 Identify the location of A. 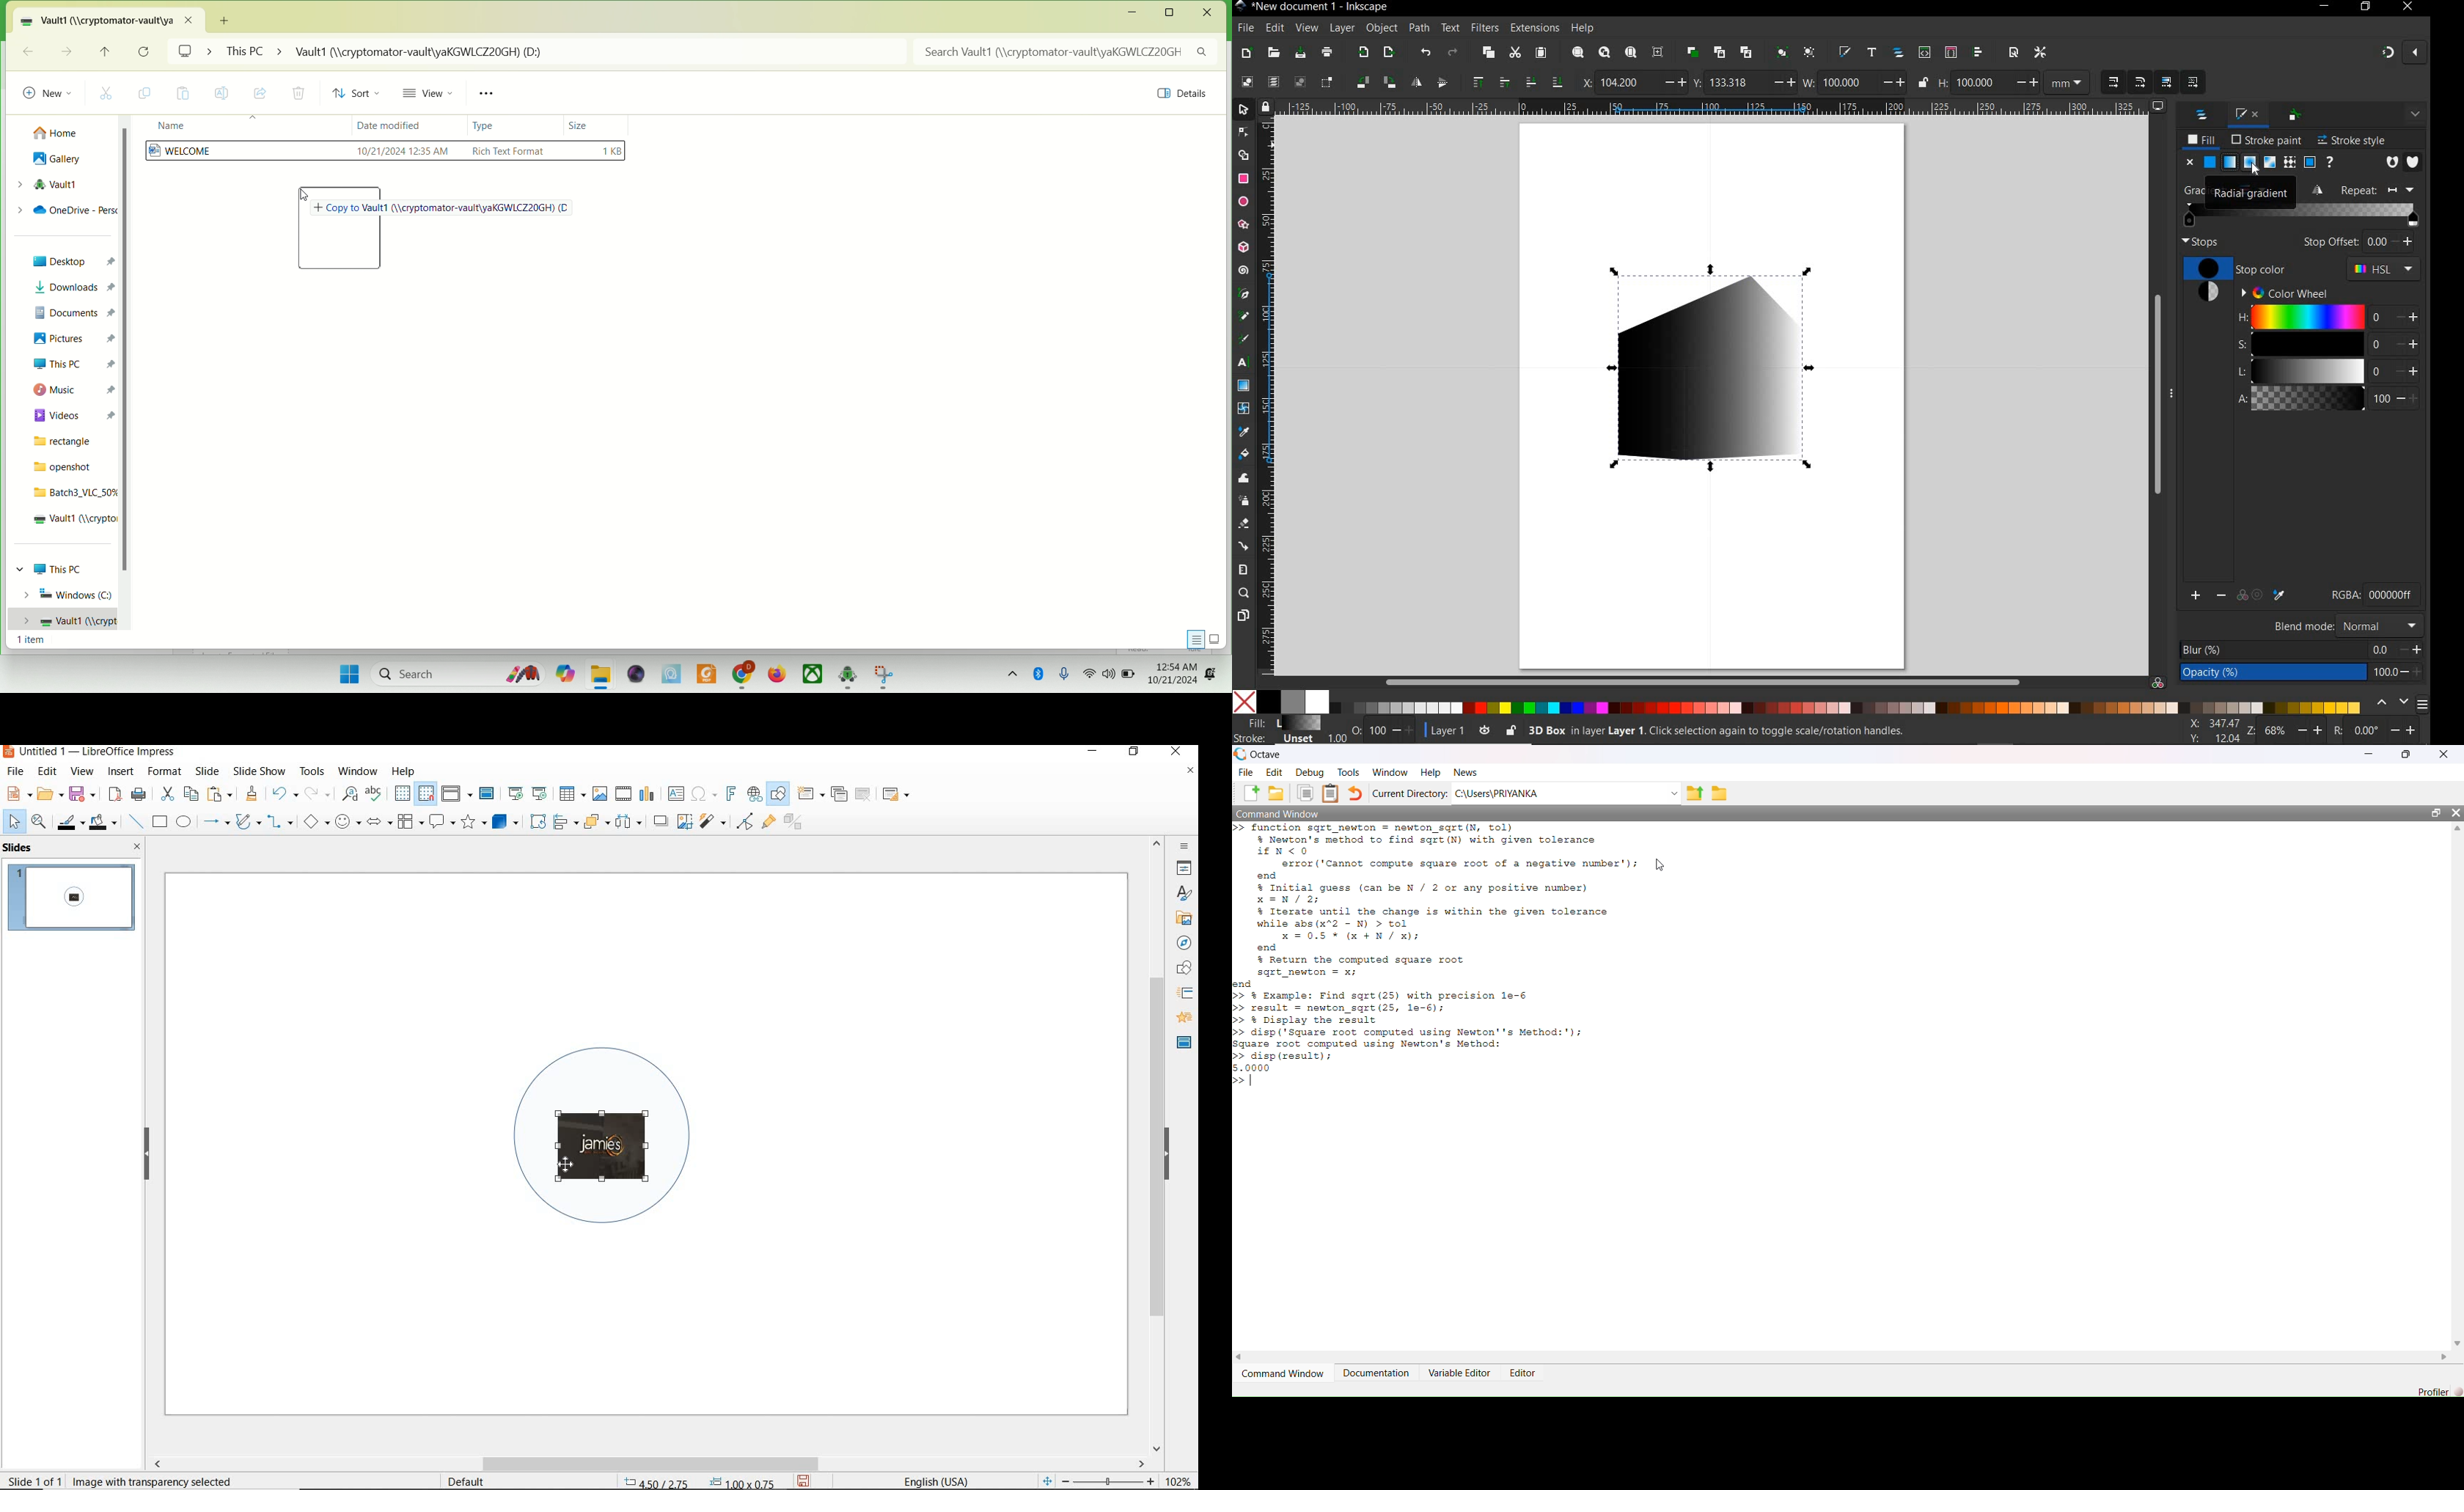
(2309, 398).